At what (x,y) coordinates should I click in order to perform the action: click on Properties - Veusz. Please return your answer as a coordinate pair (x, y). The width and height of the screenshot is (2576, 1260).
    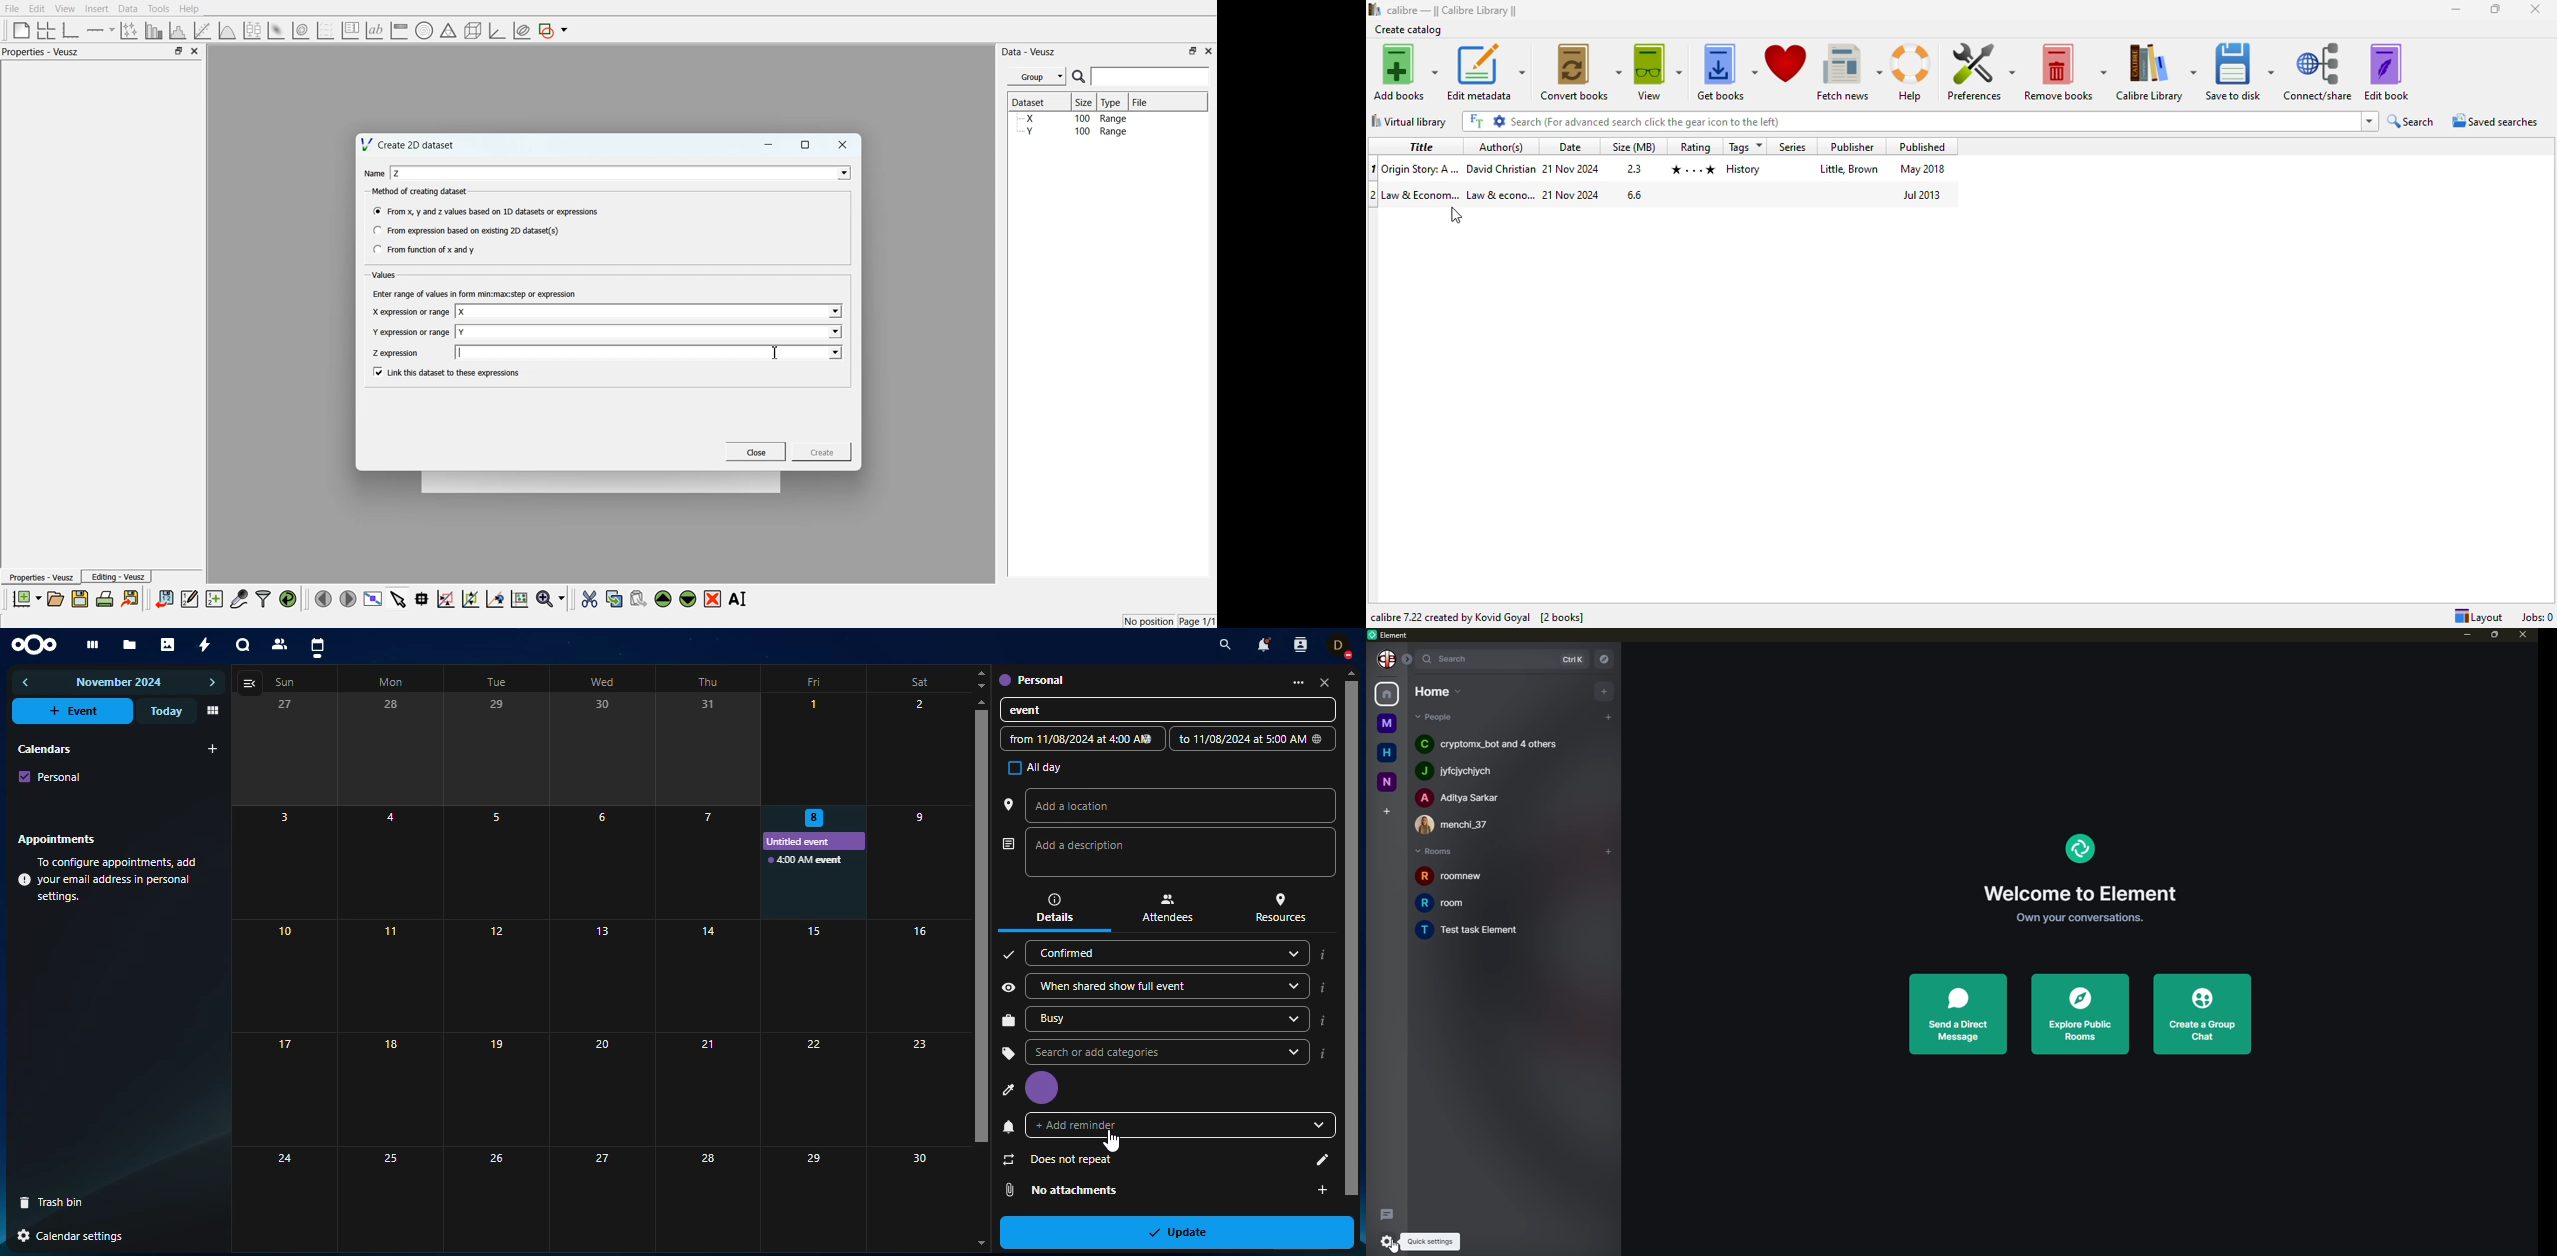
    Looking at the image, I should click on (40, 577).